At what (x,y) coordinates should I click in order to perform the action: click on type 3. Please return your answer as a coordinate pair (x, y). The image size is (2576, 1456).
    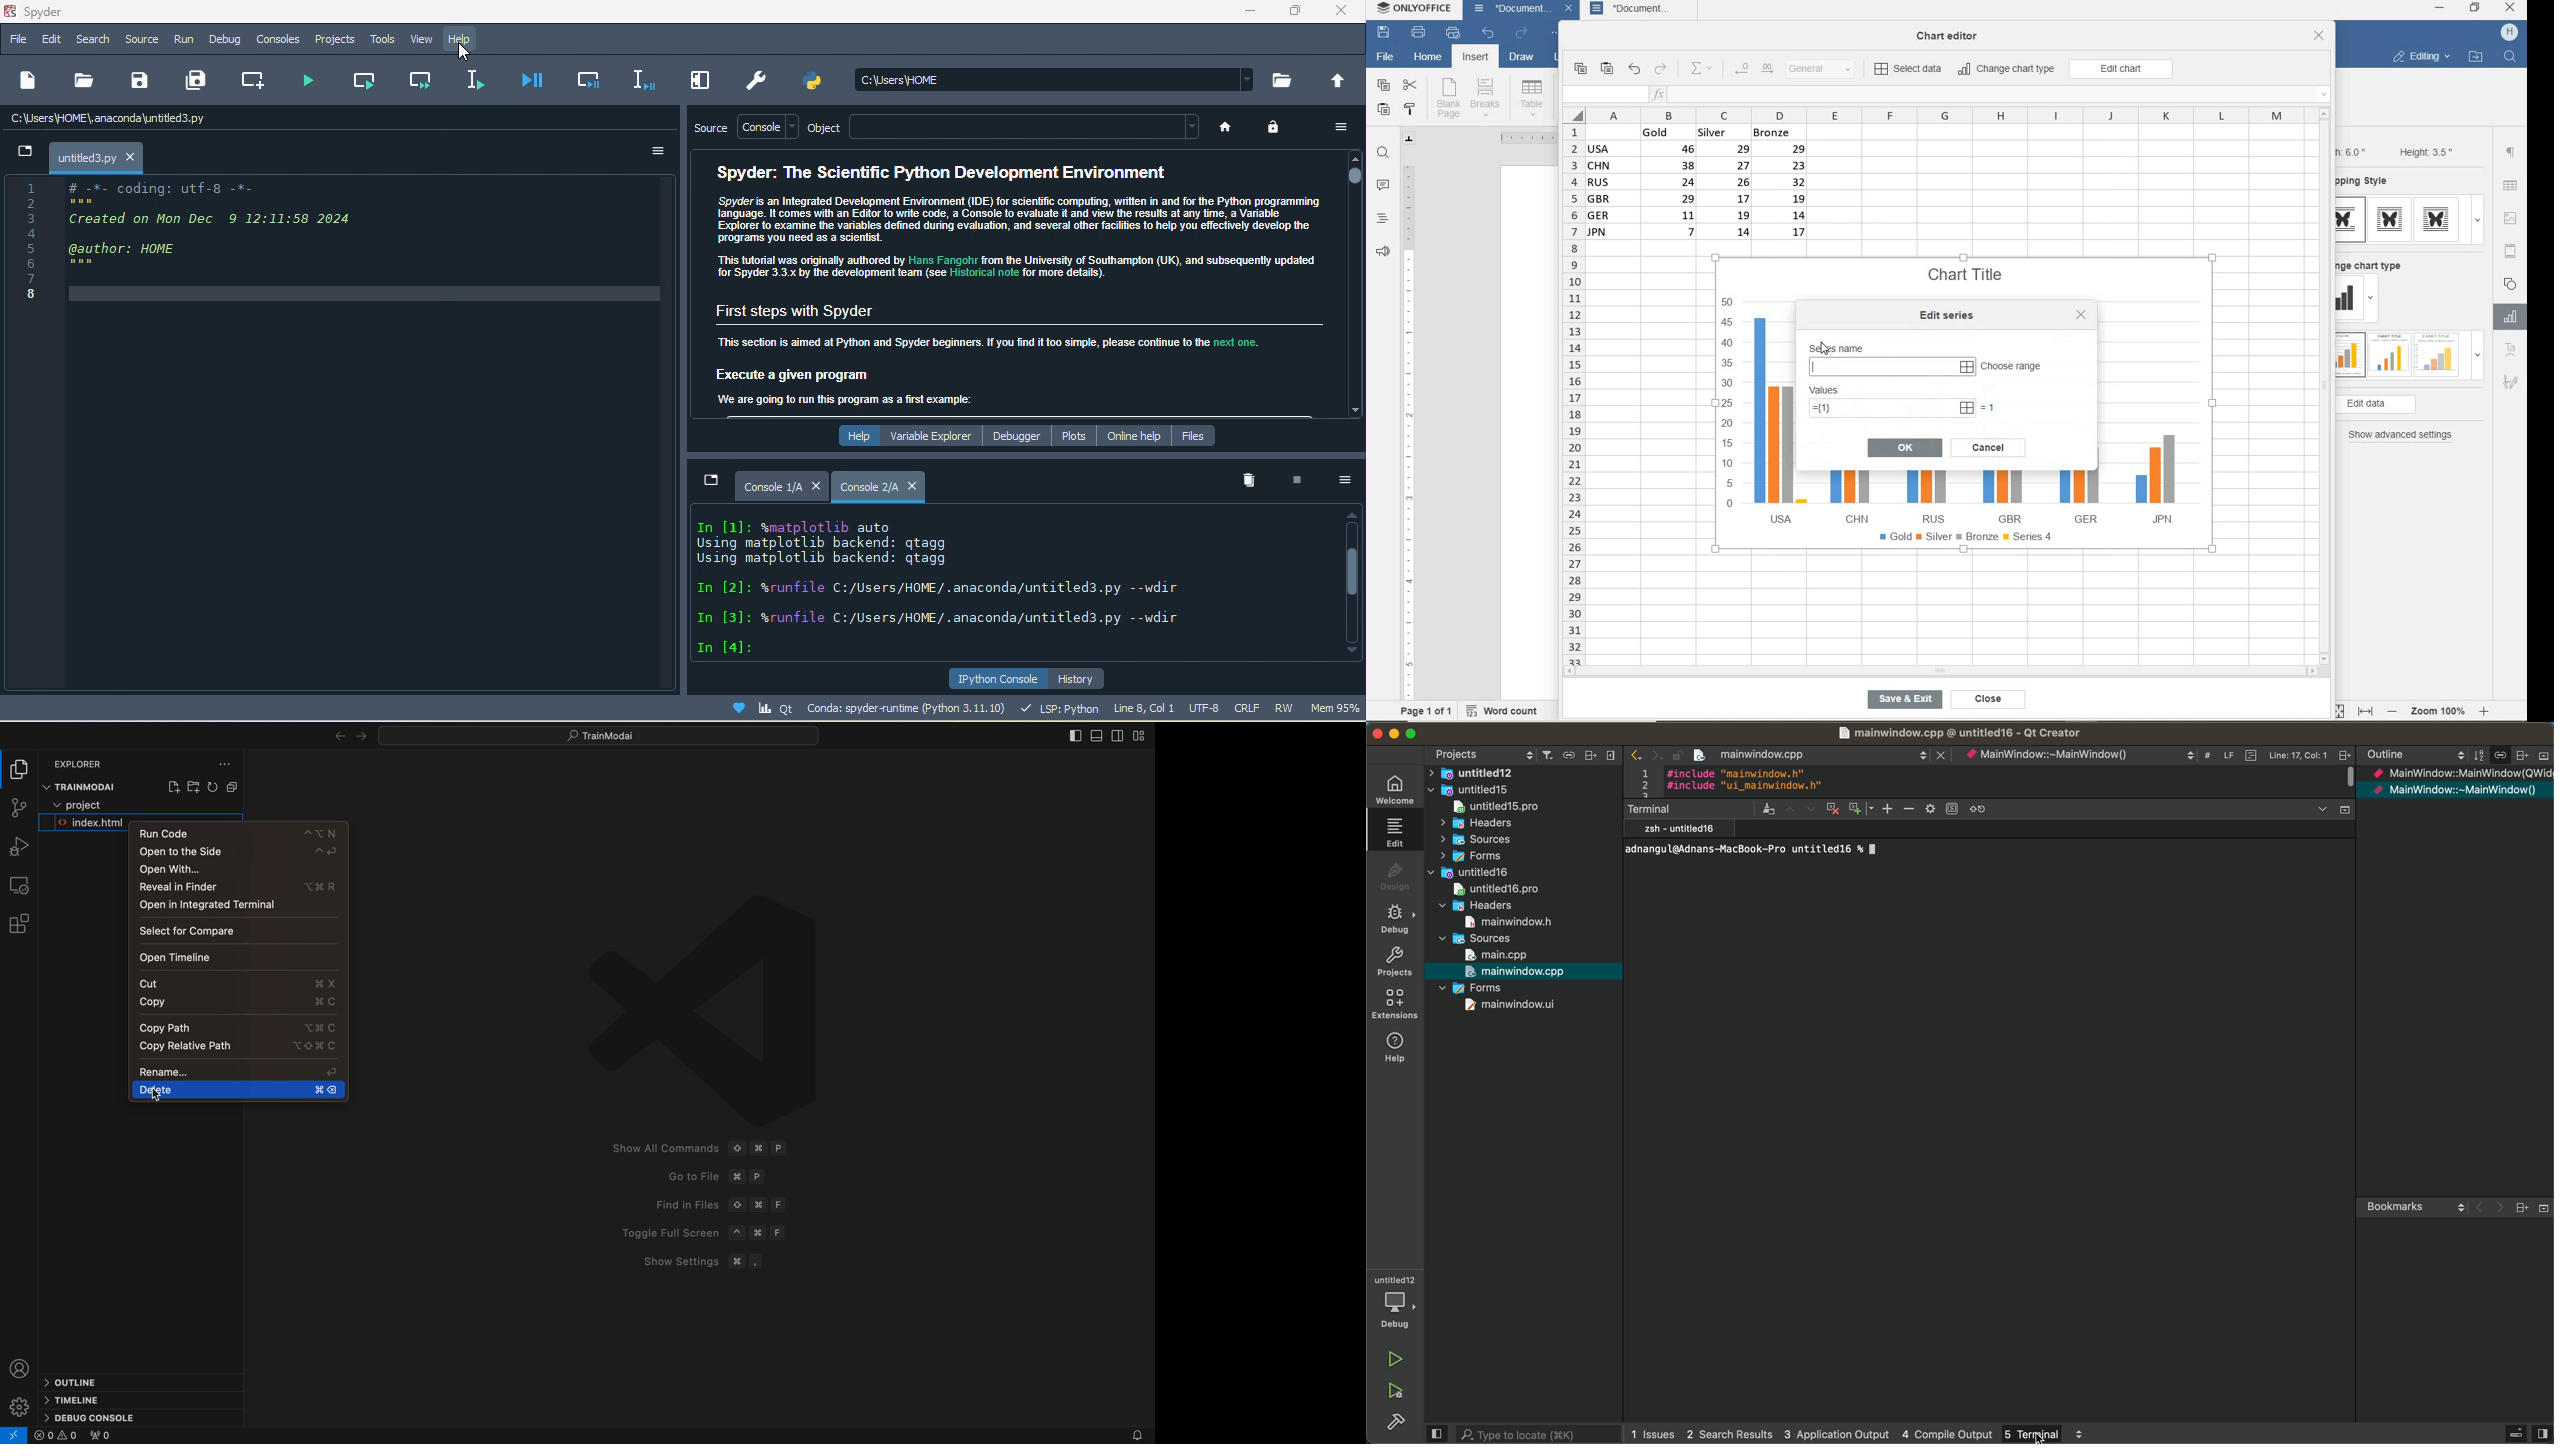
    Looking at the image, I should click on (2438, 353).